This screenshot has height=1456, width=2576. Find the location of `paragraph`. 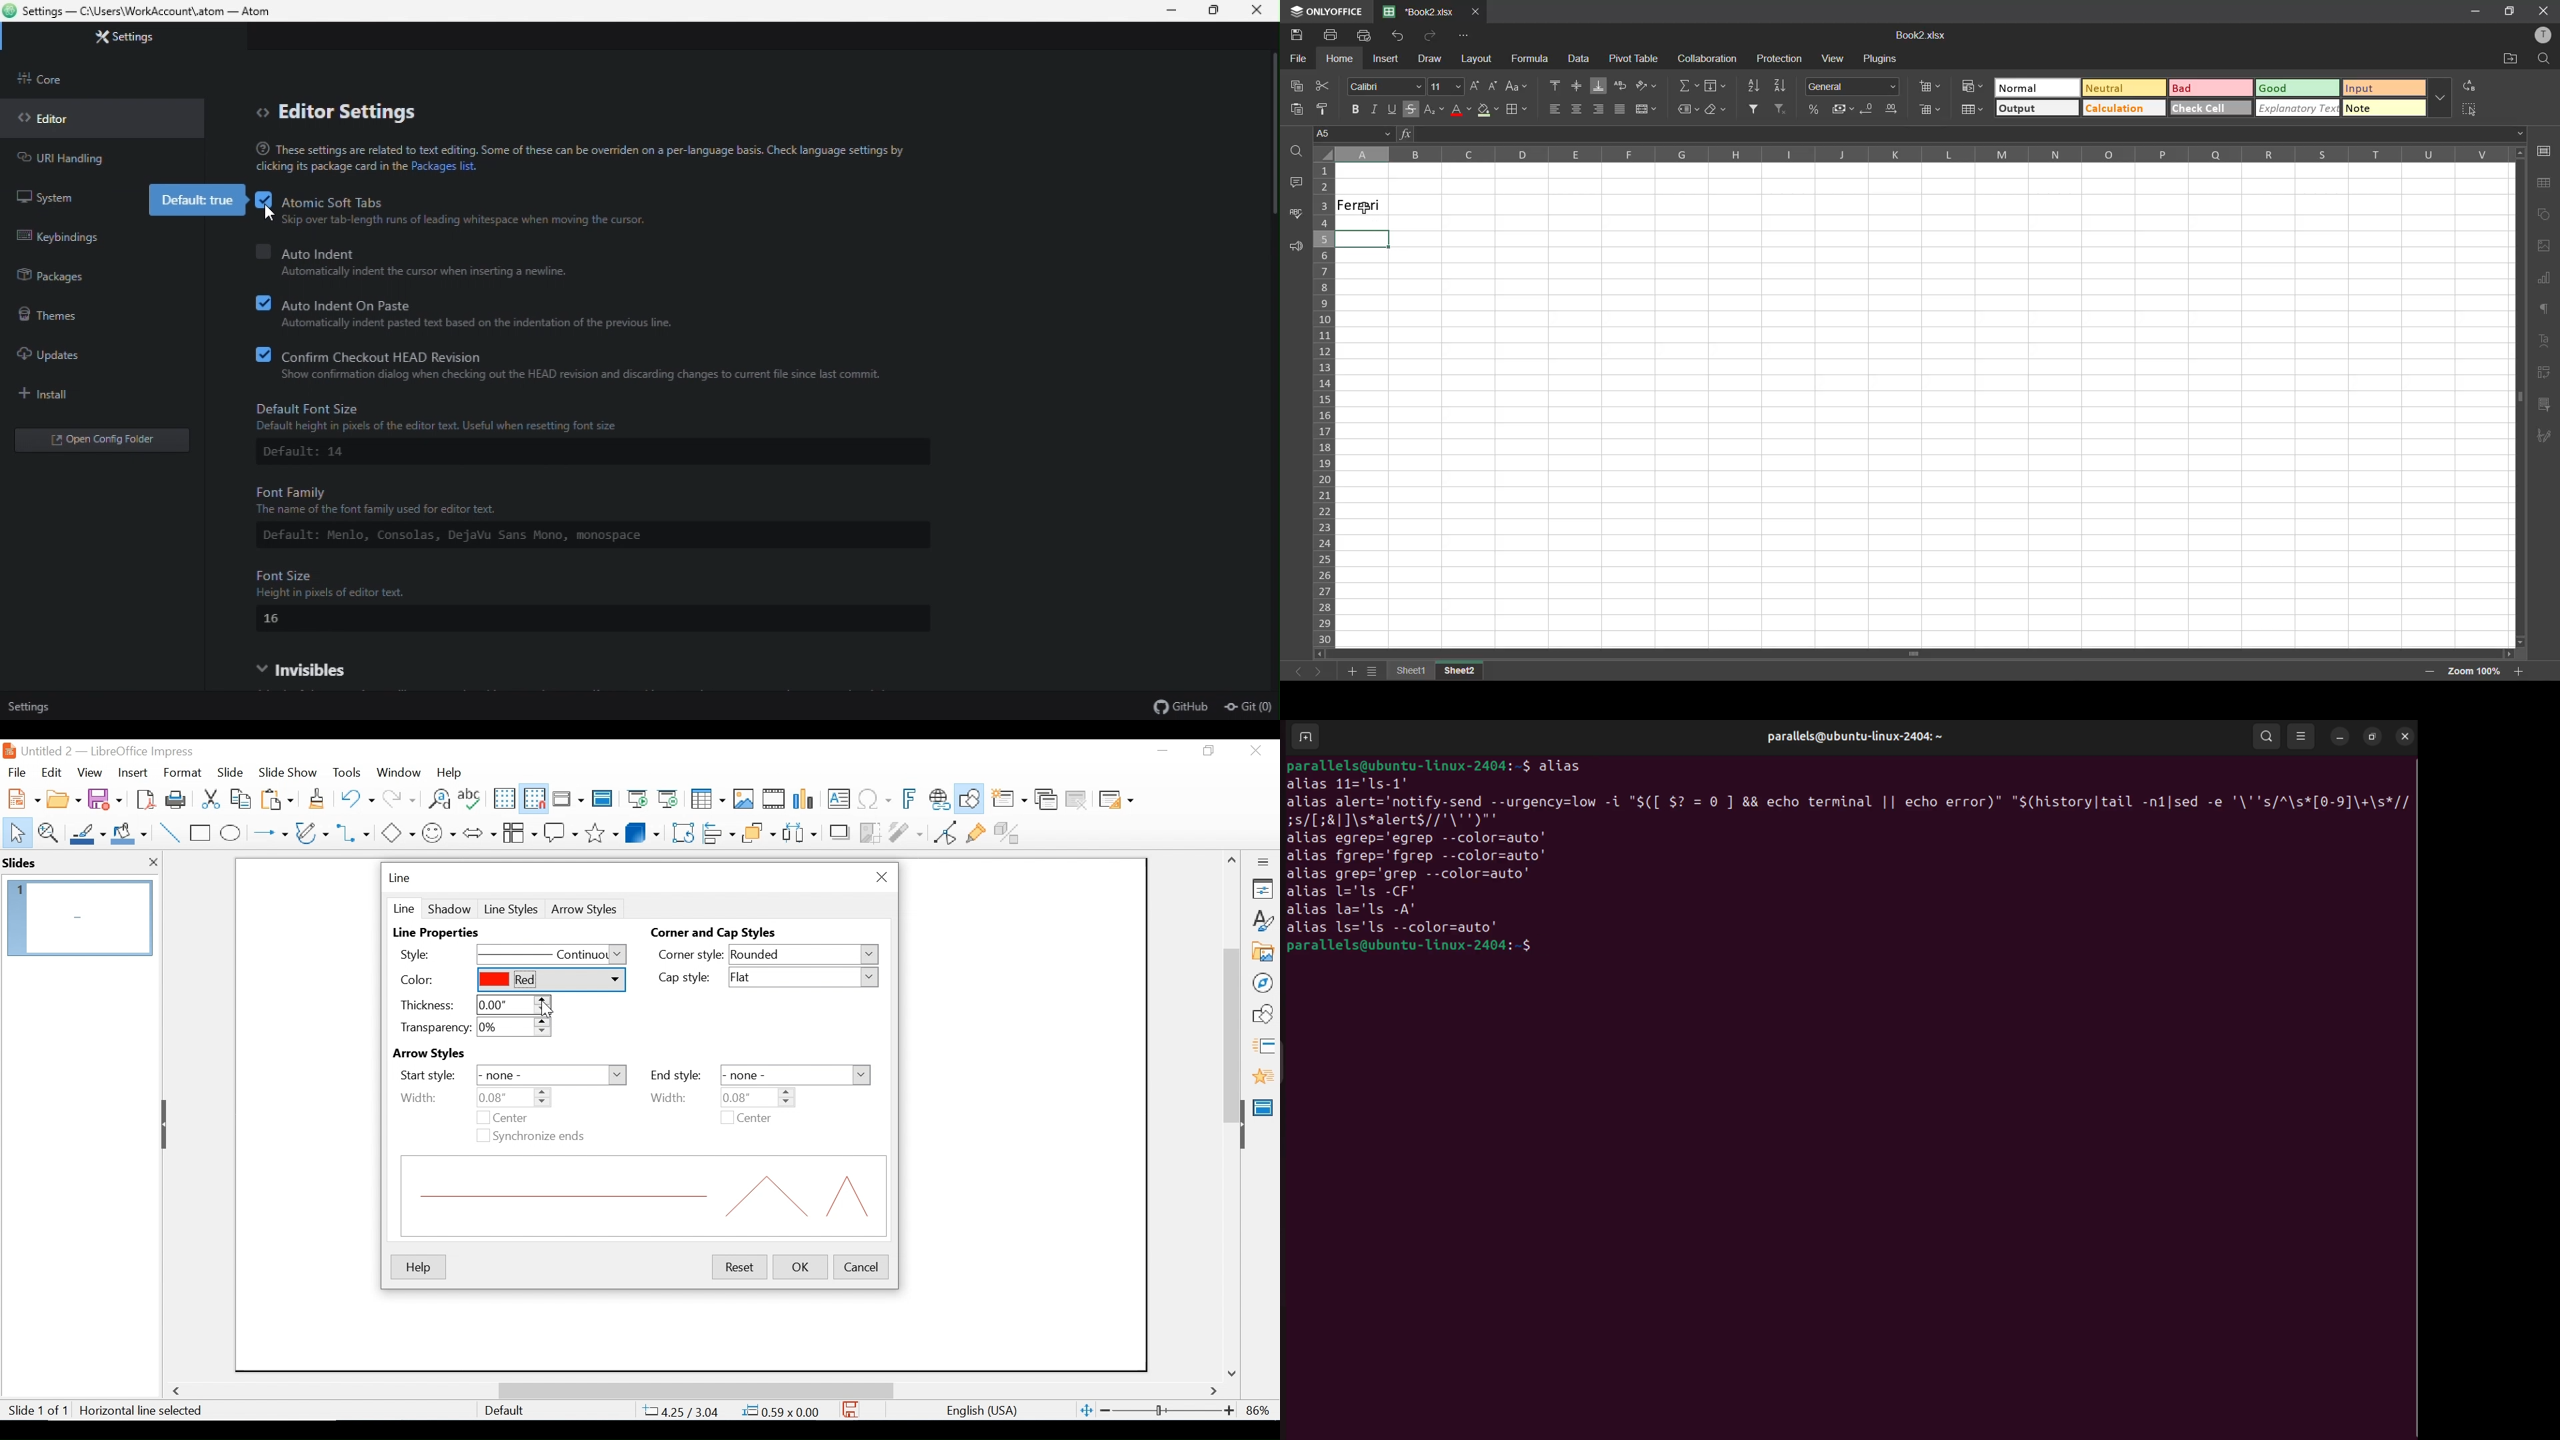

paragraph is located at coordinates (2547, 311).